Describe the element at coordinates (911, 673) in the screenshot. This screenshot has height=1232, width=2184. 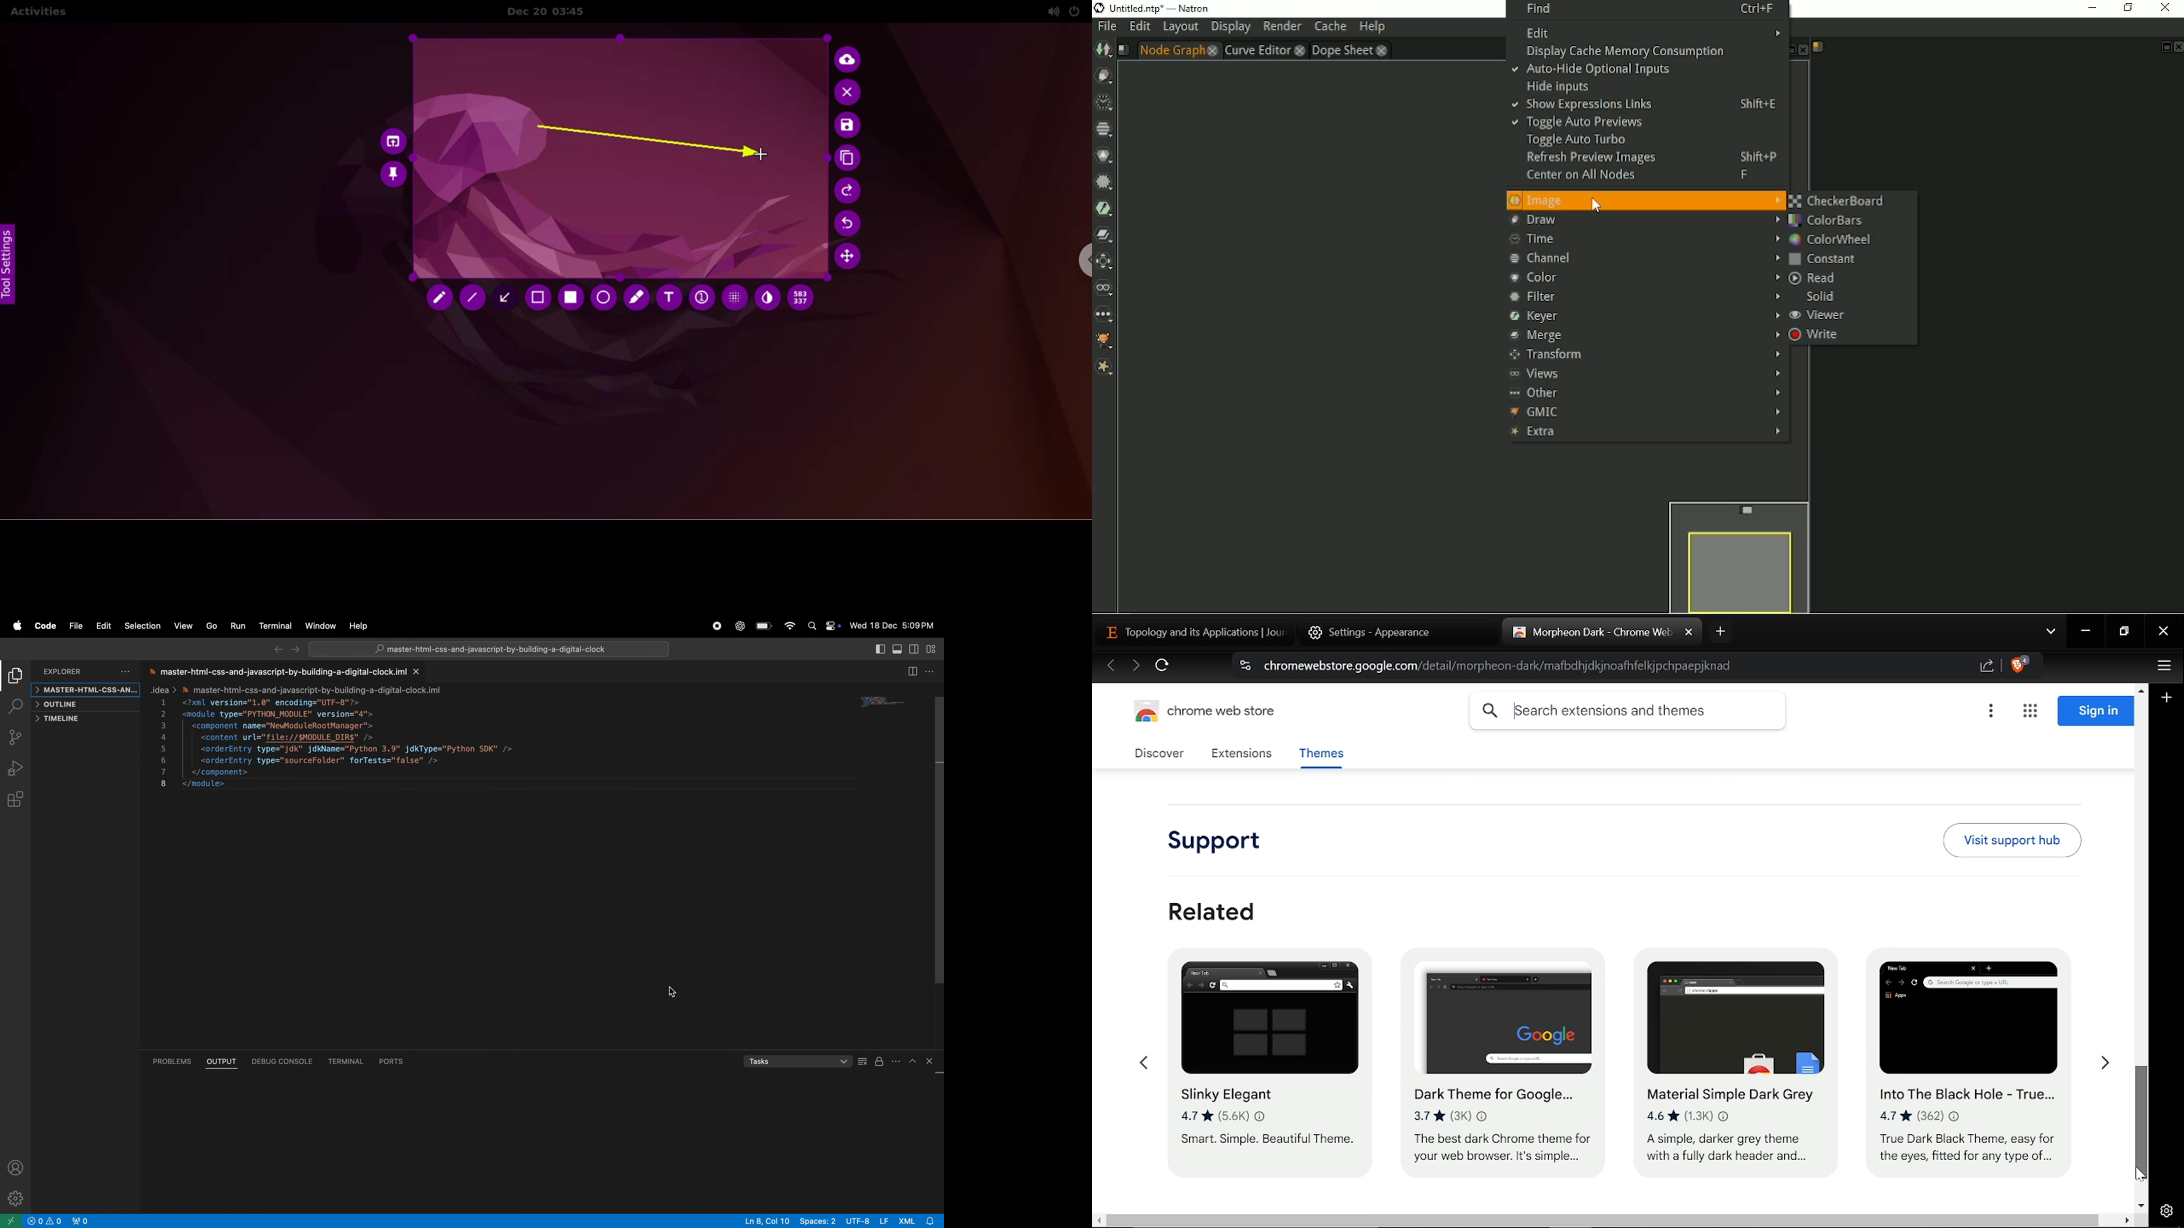
I see `split editor` at that location.